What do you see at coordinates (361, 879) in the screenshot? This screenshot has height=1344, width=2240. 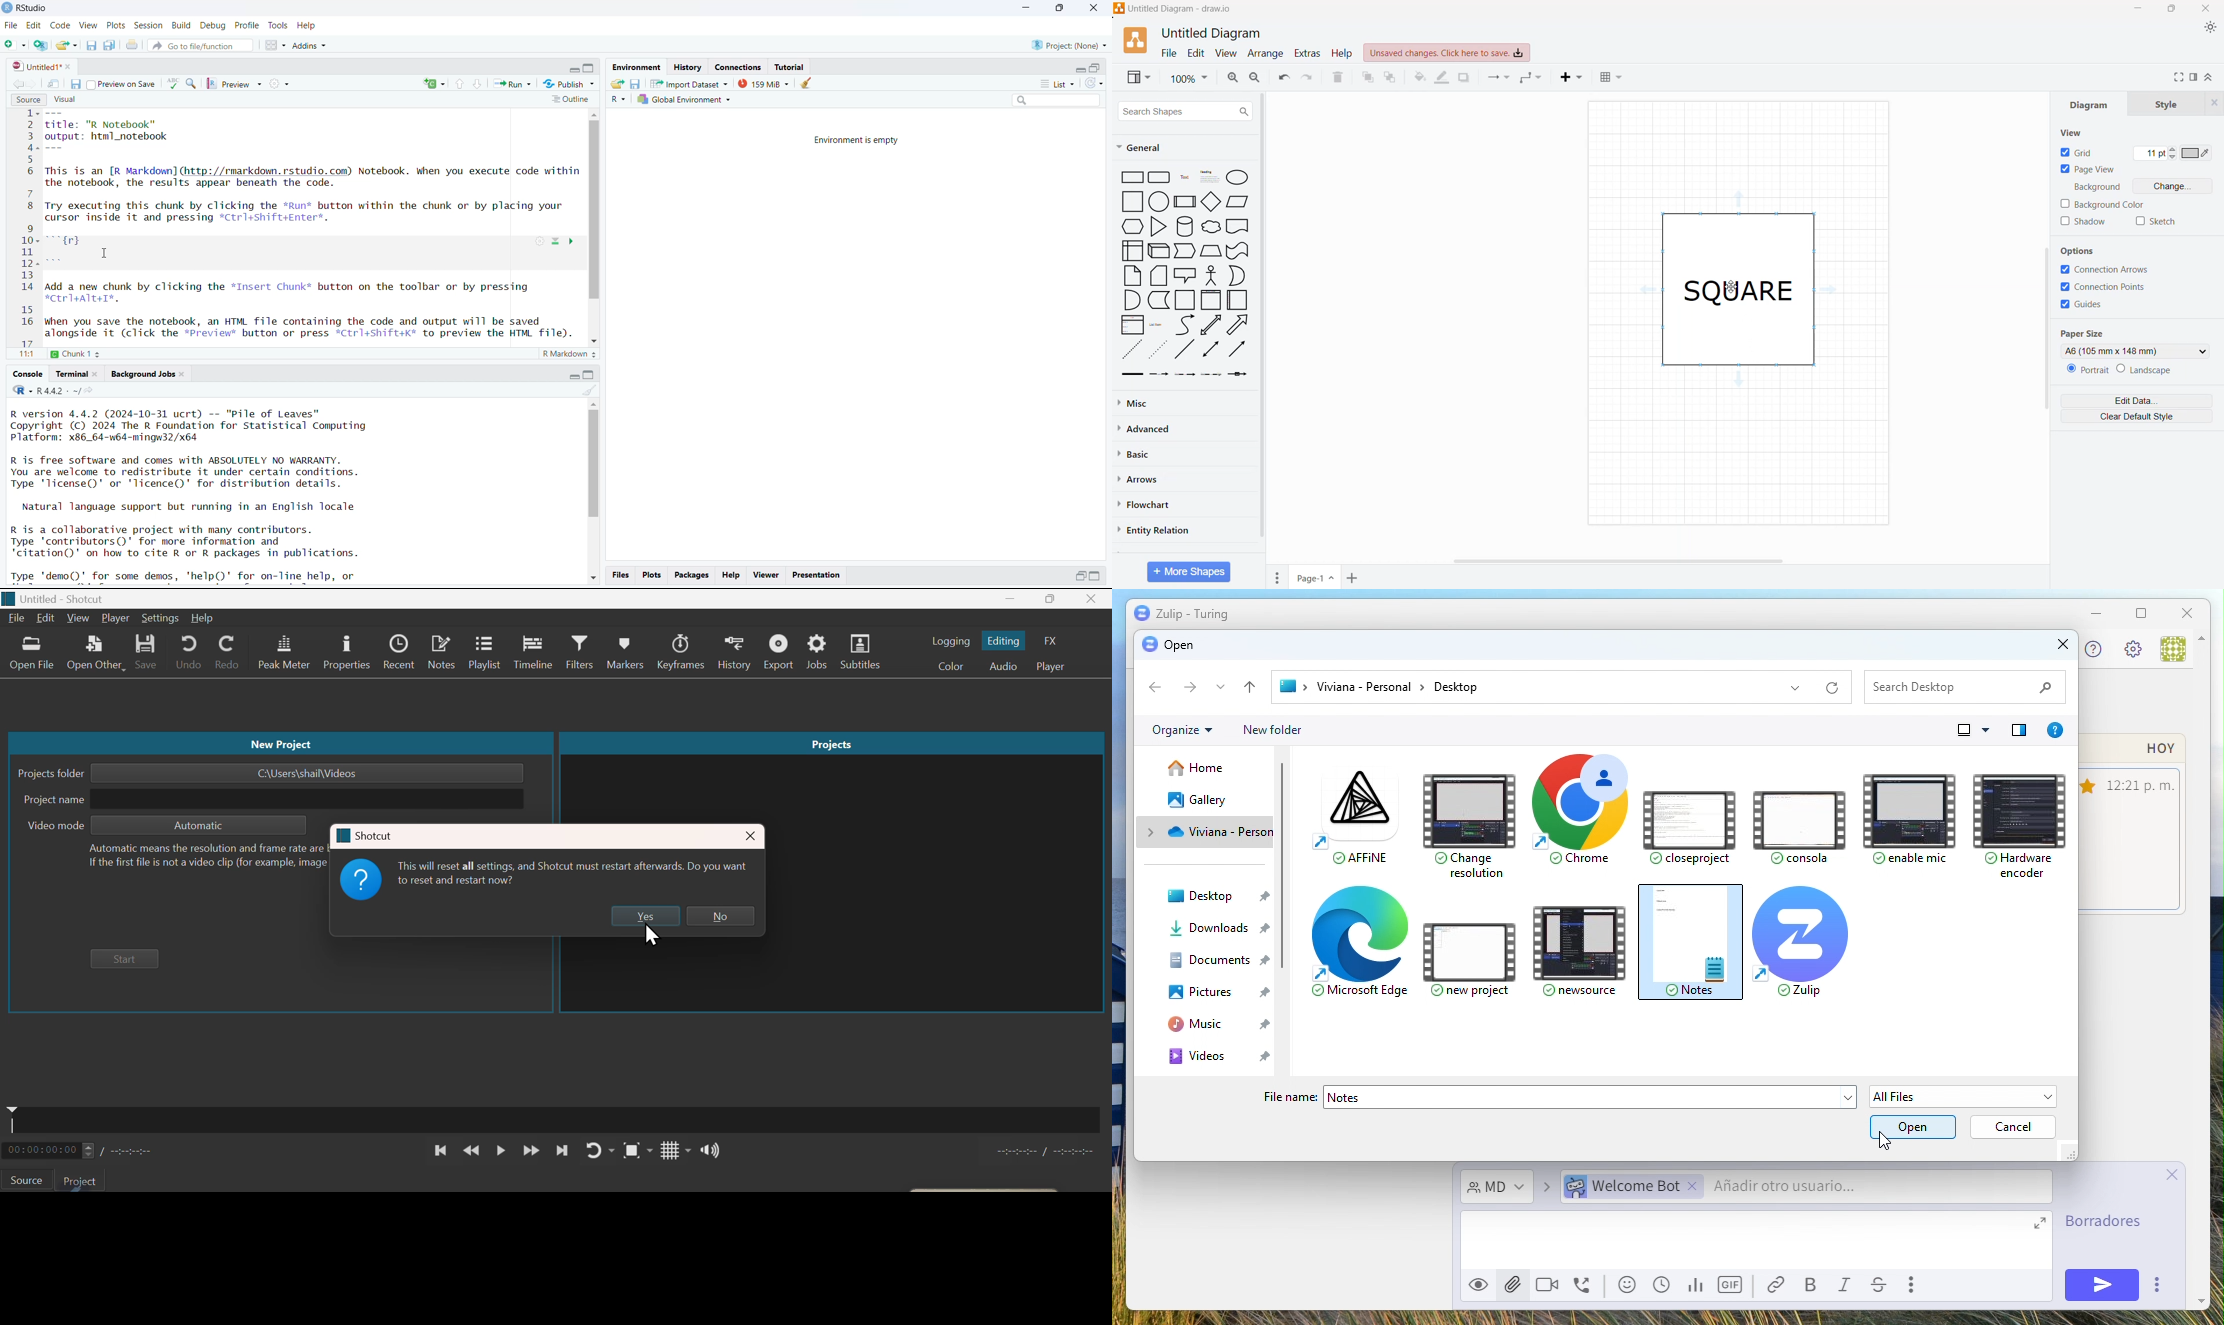 I see `Logo` at bounding box center [361, 879].